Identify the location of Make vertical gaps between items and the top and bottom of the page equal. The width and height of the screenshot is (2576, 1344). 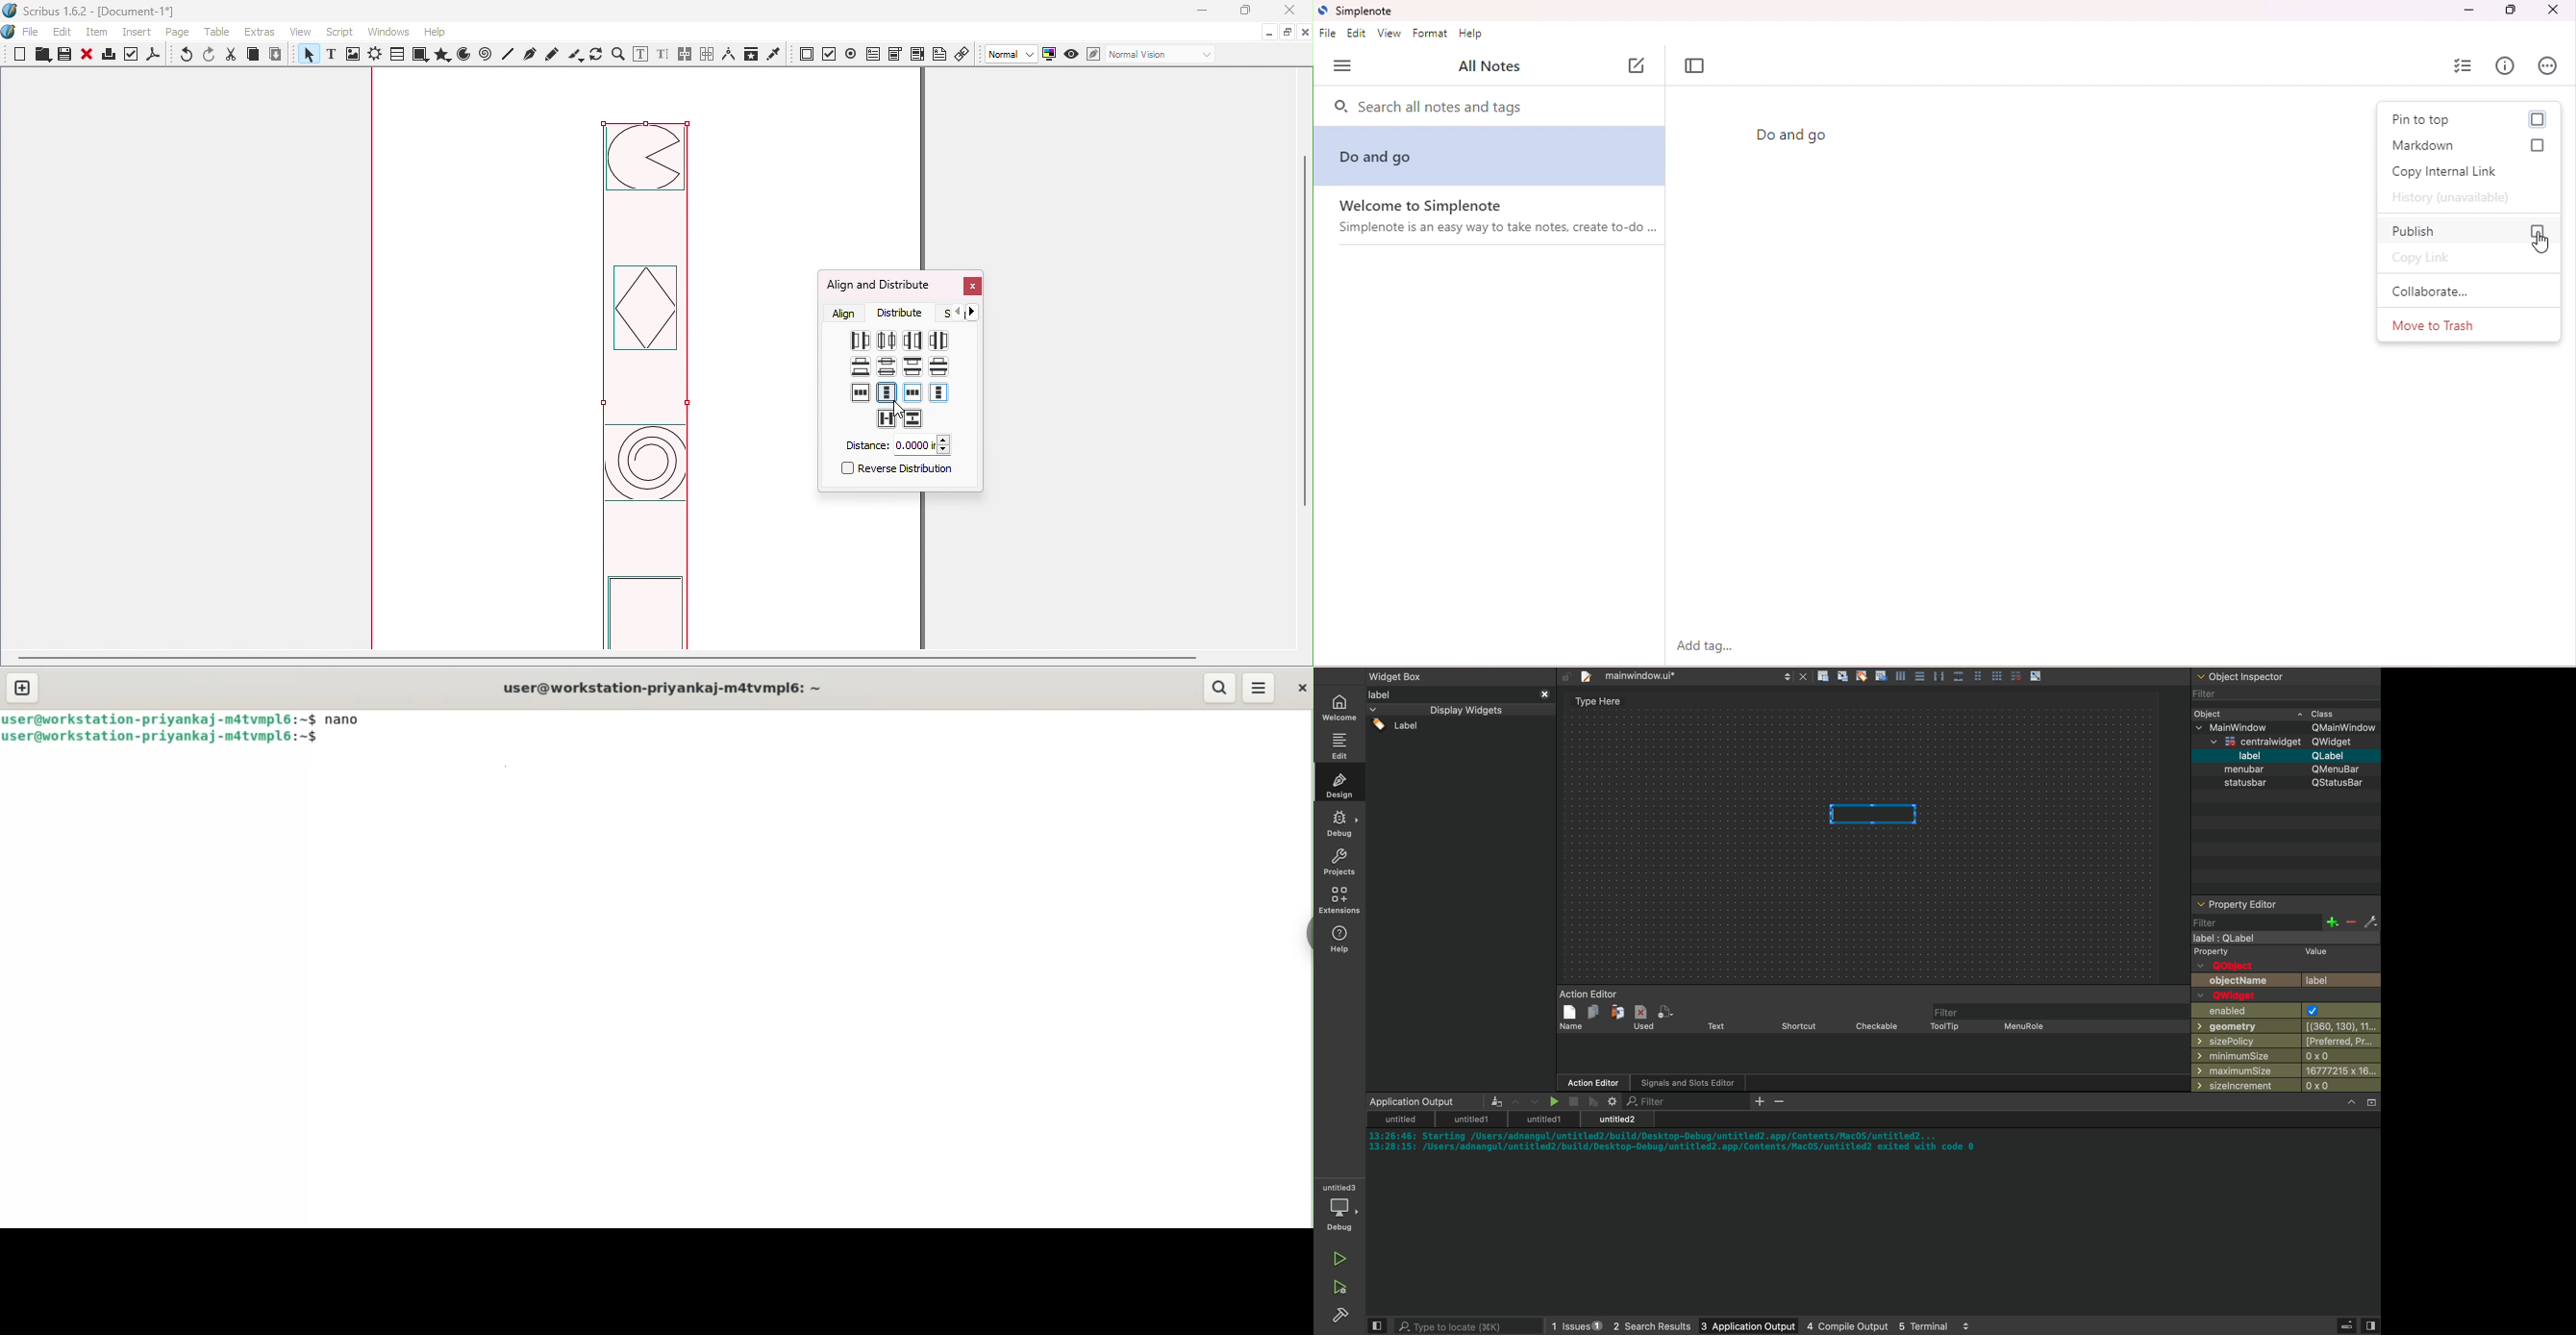
(887, 392).